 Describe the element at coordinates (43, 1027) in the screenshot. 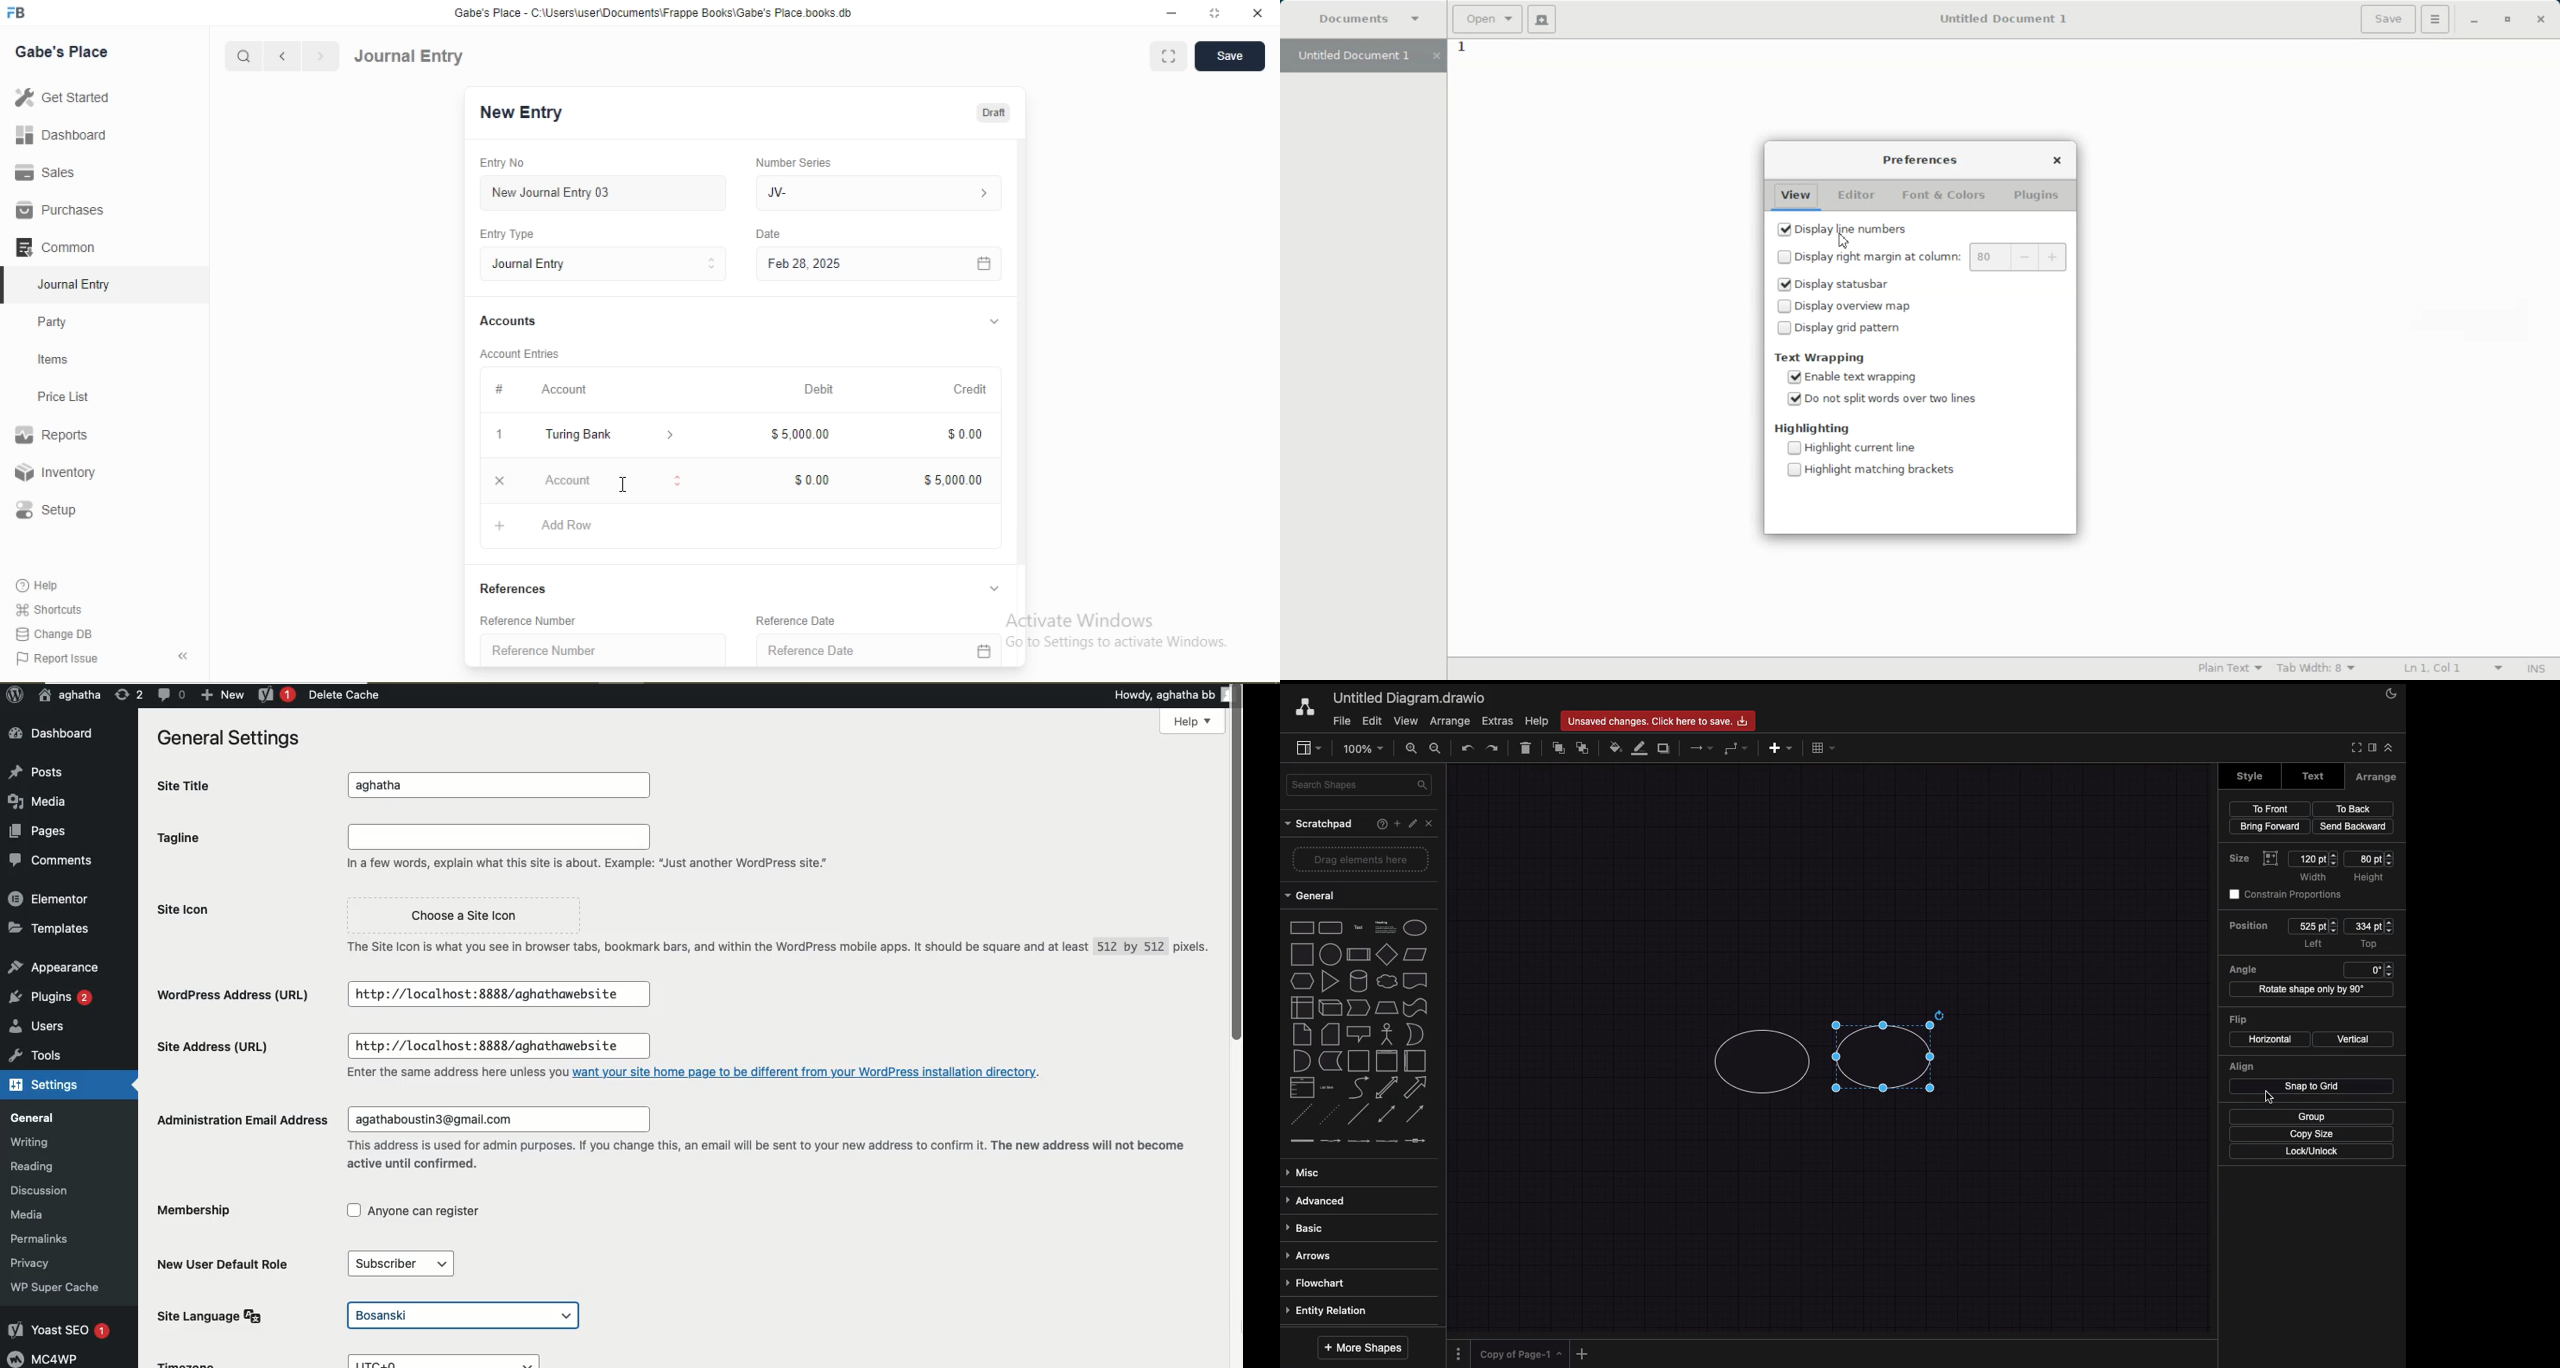

I see `Users` at that location.